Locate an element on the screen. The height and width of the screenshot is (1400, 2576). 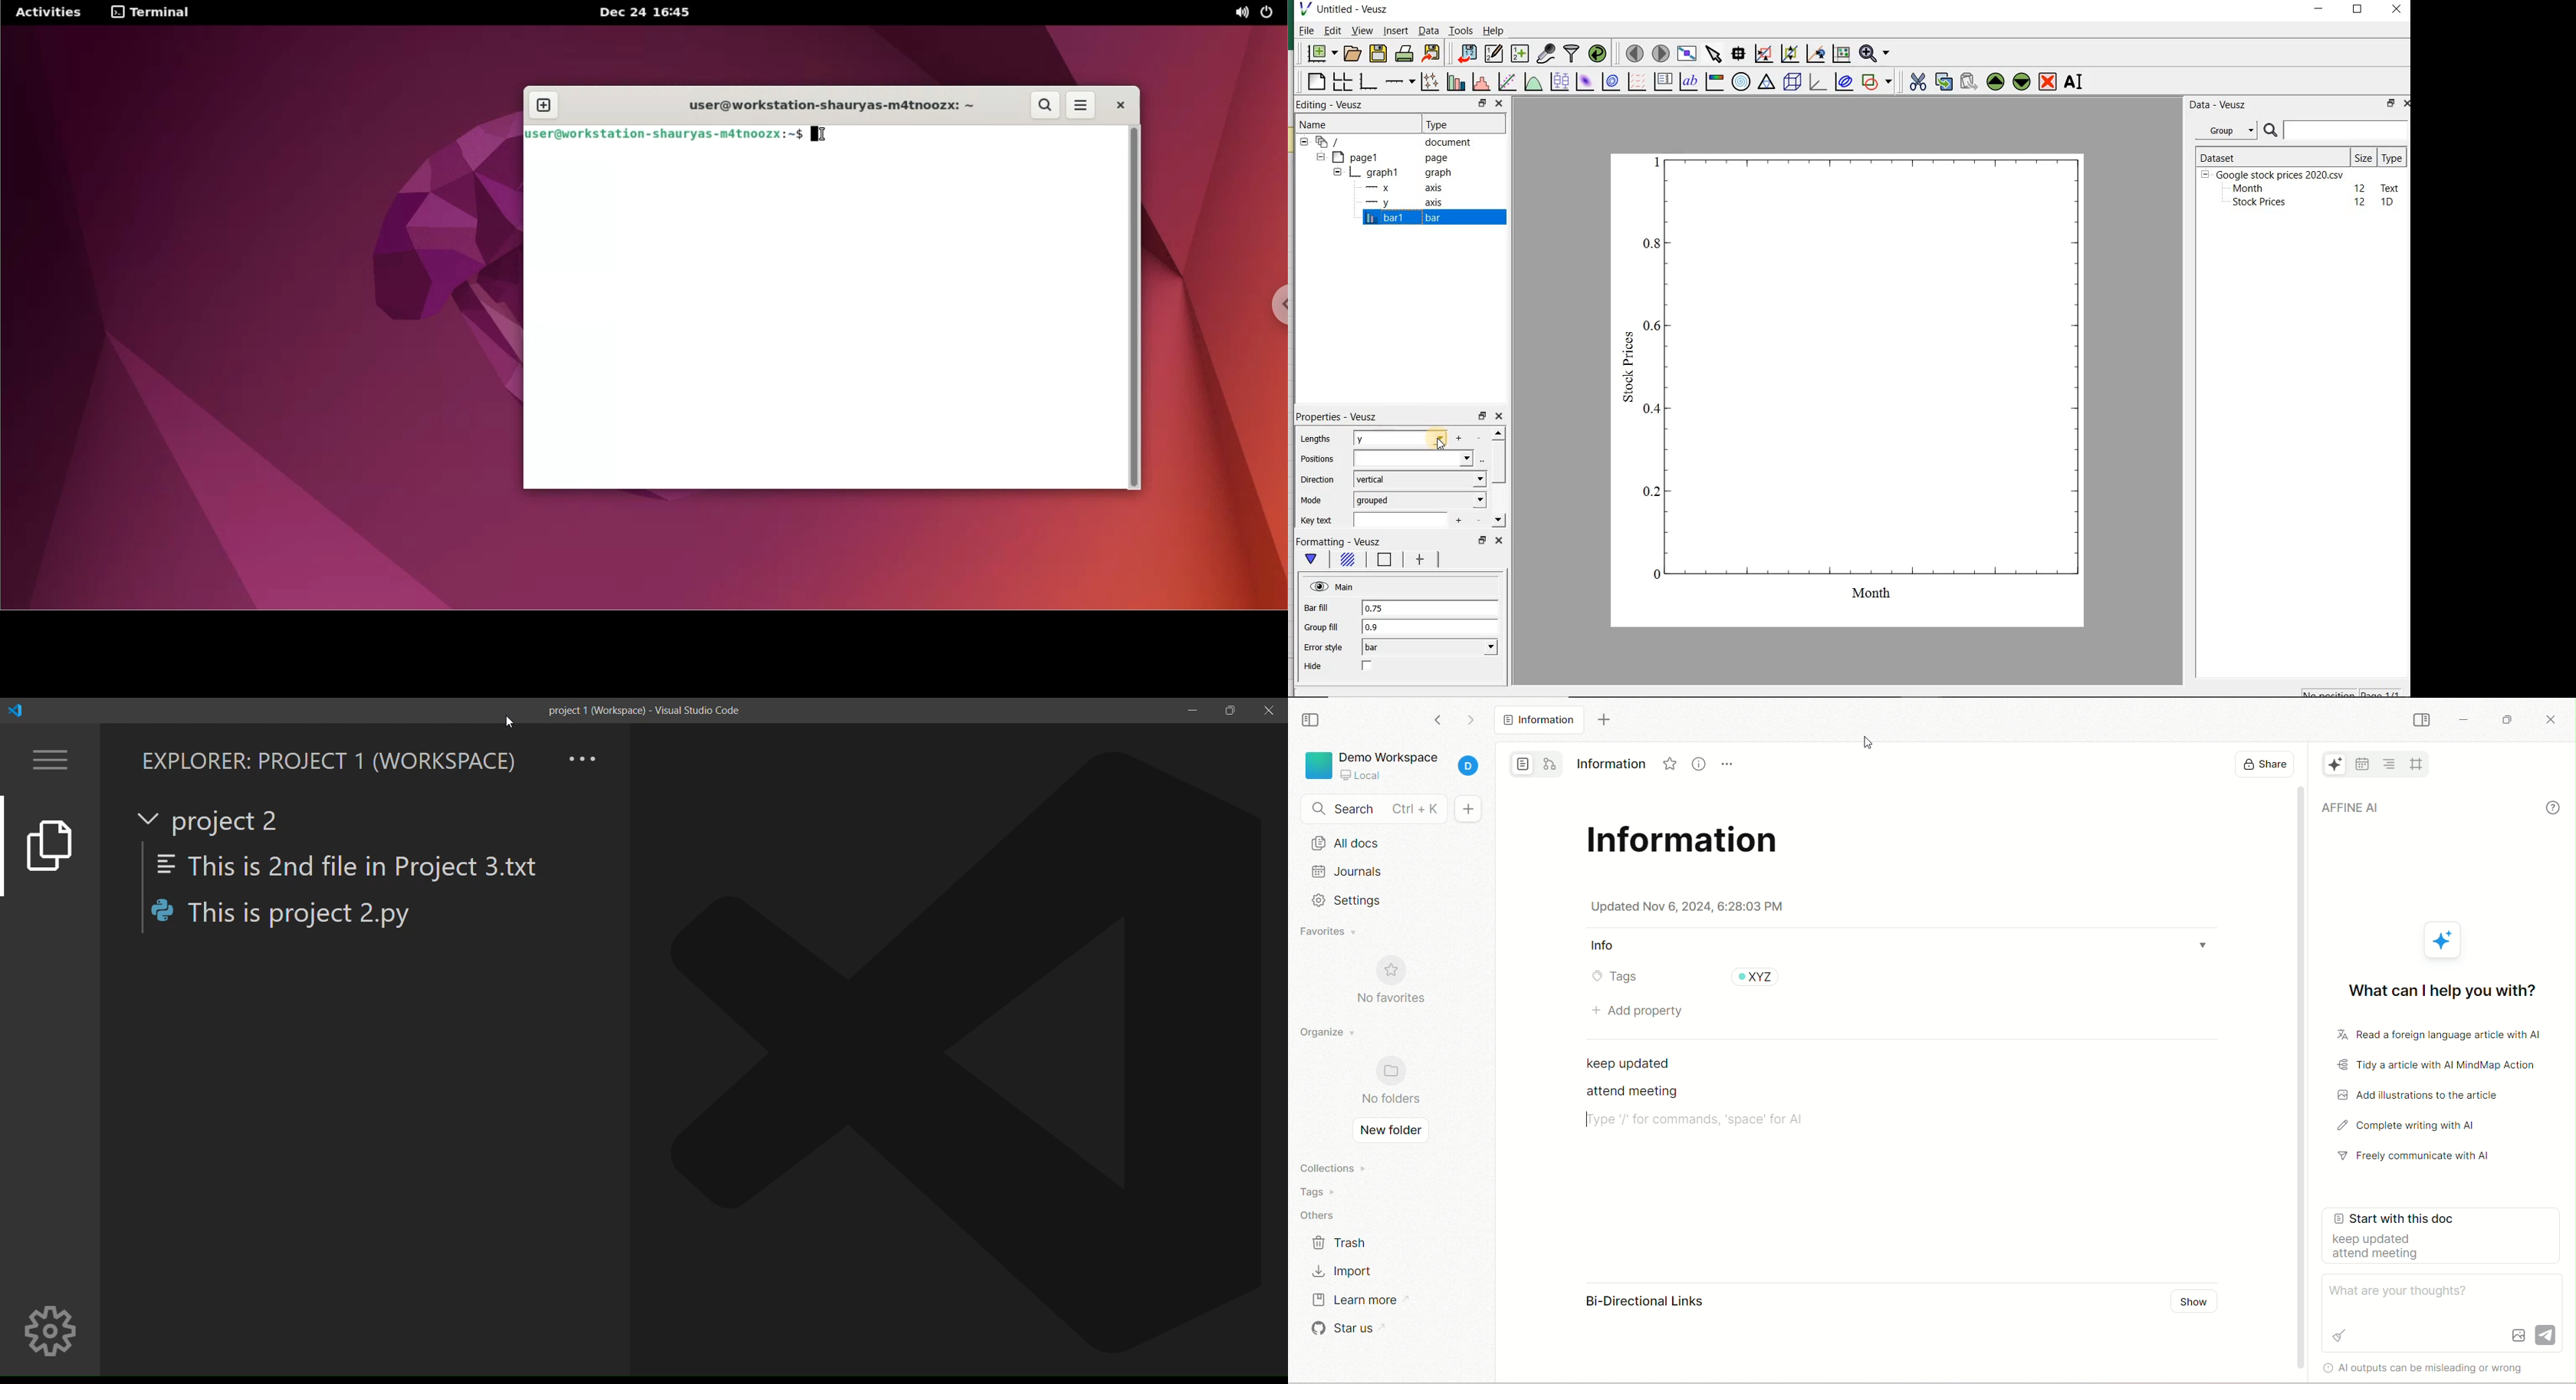
y-axis is located at coordinates (1402, 203).